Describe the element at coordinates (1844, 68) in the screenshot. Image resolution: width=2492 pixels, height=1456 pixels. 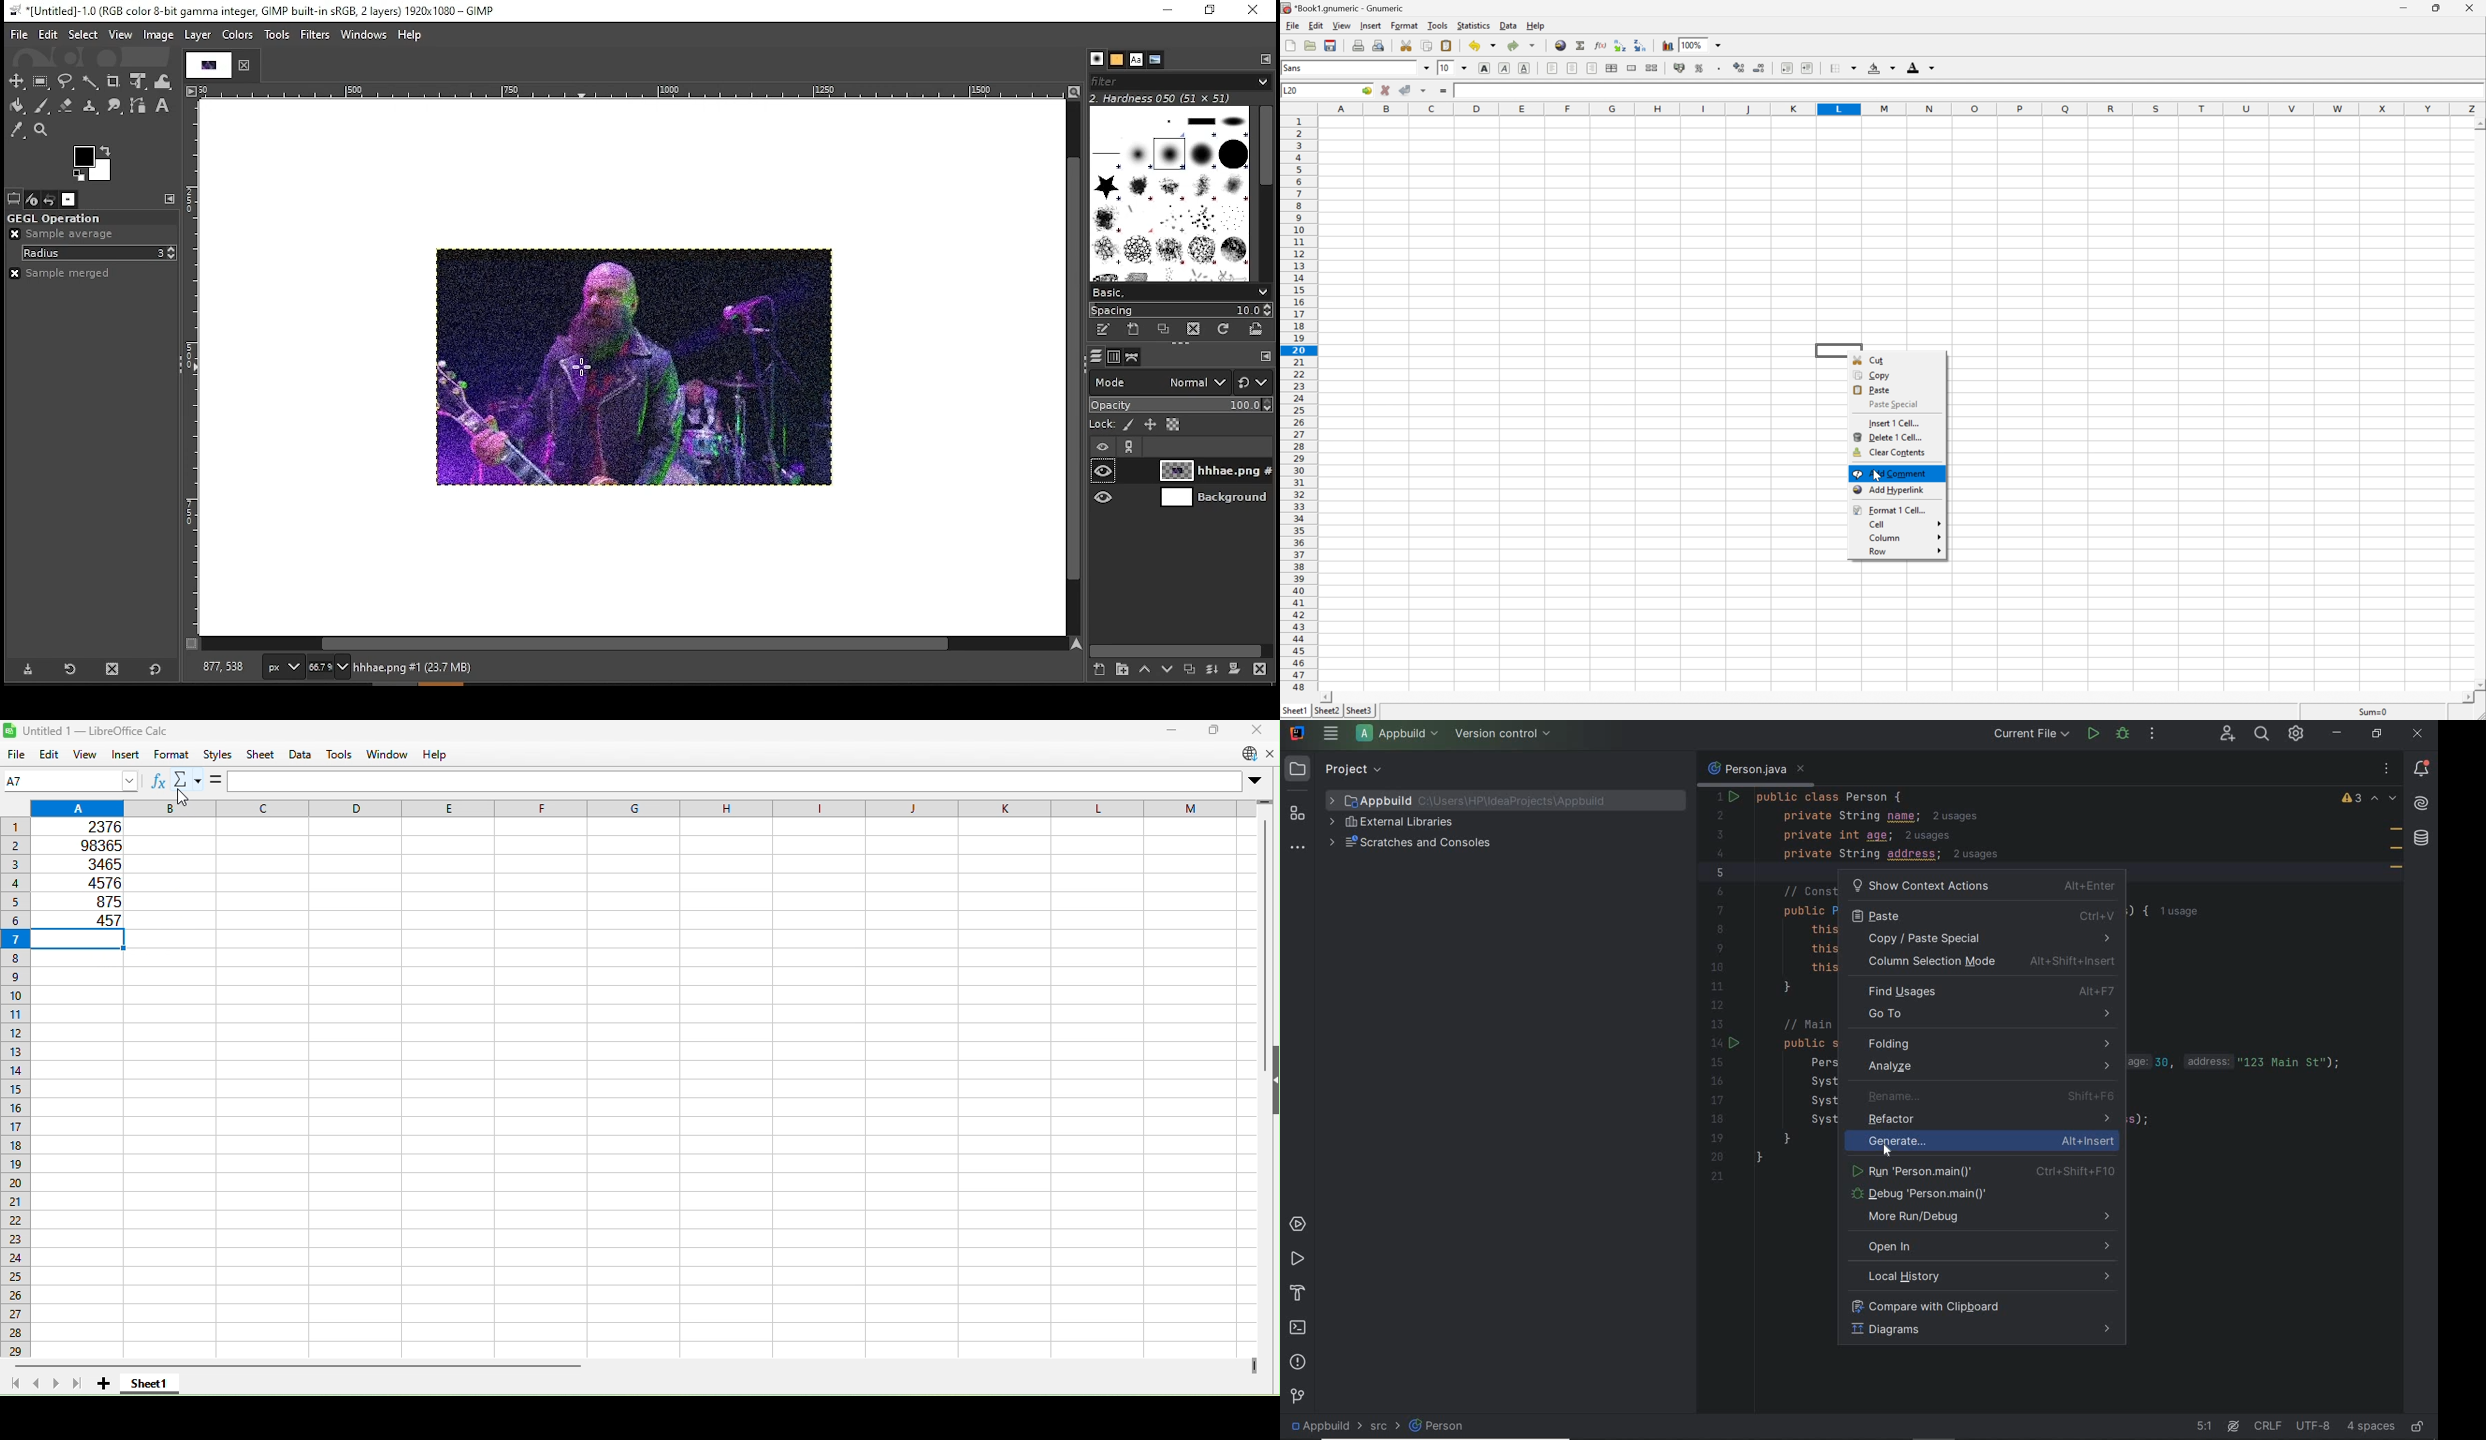
I see `Borders` at that location.